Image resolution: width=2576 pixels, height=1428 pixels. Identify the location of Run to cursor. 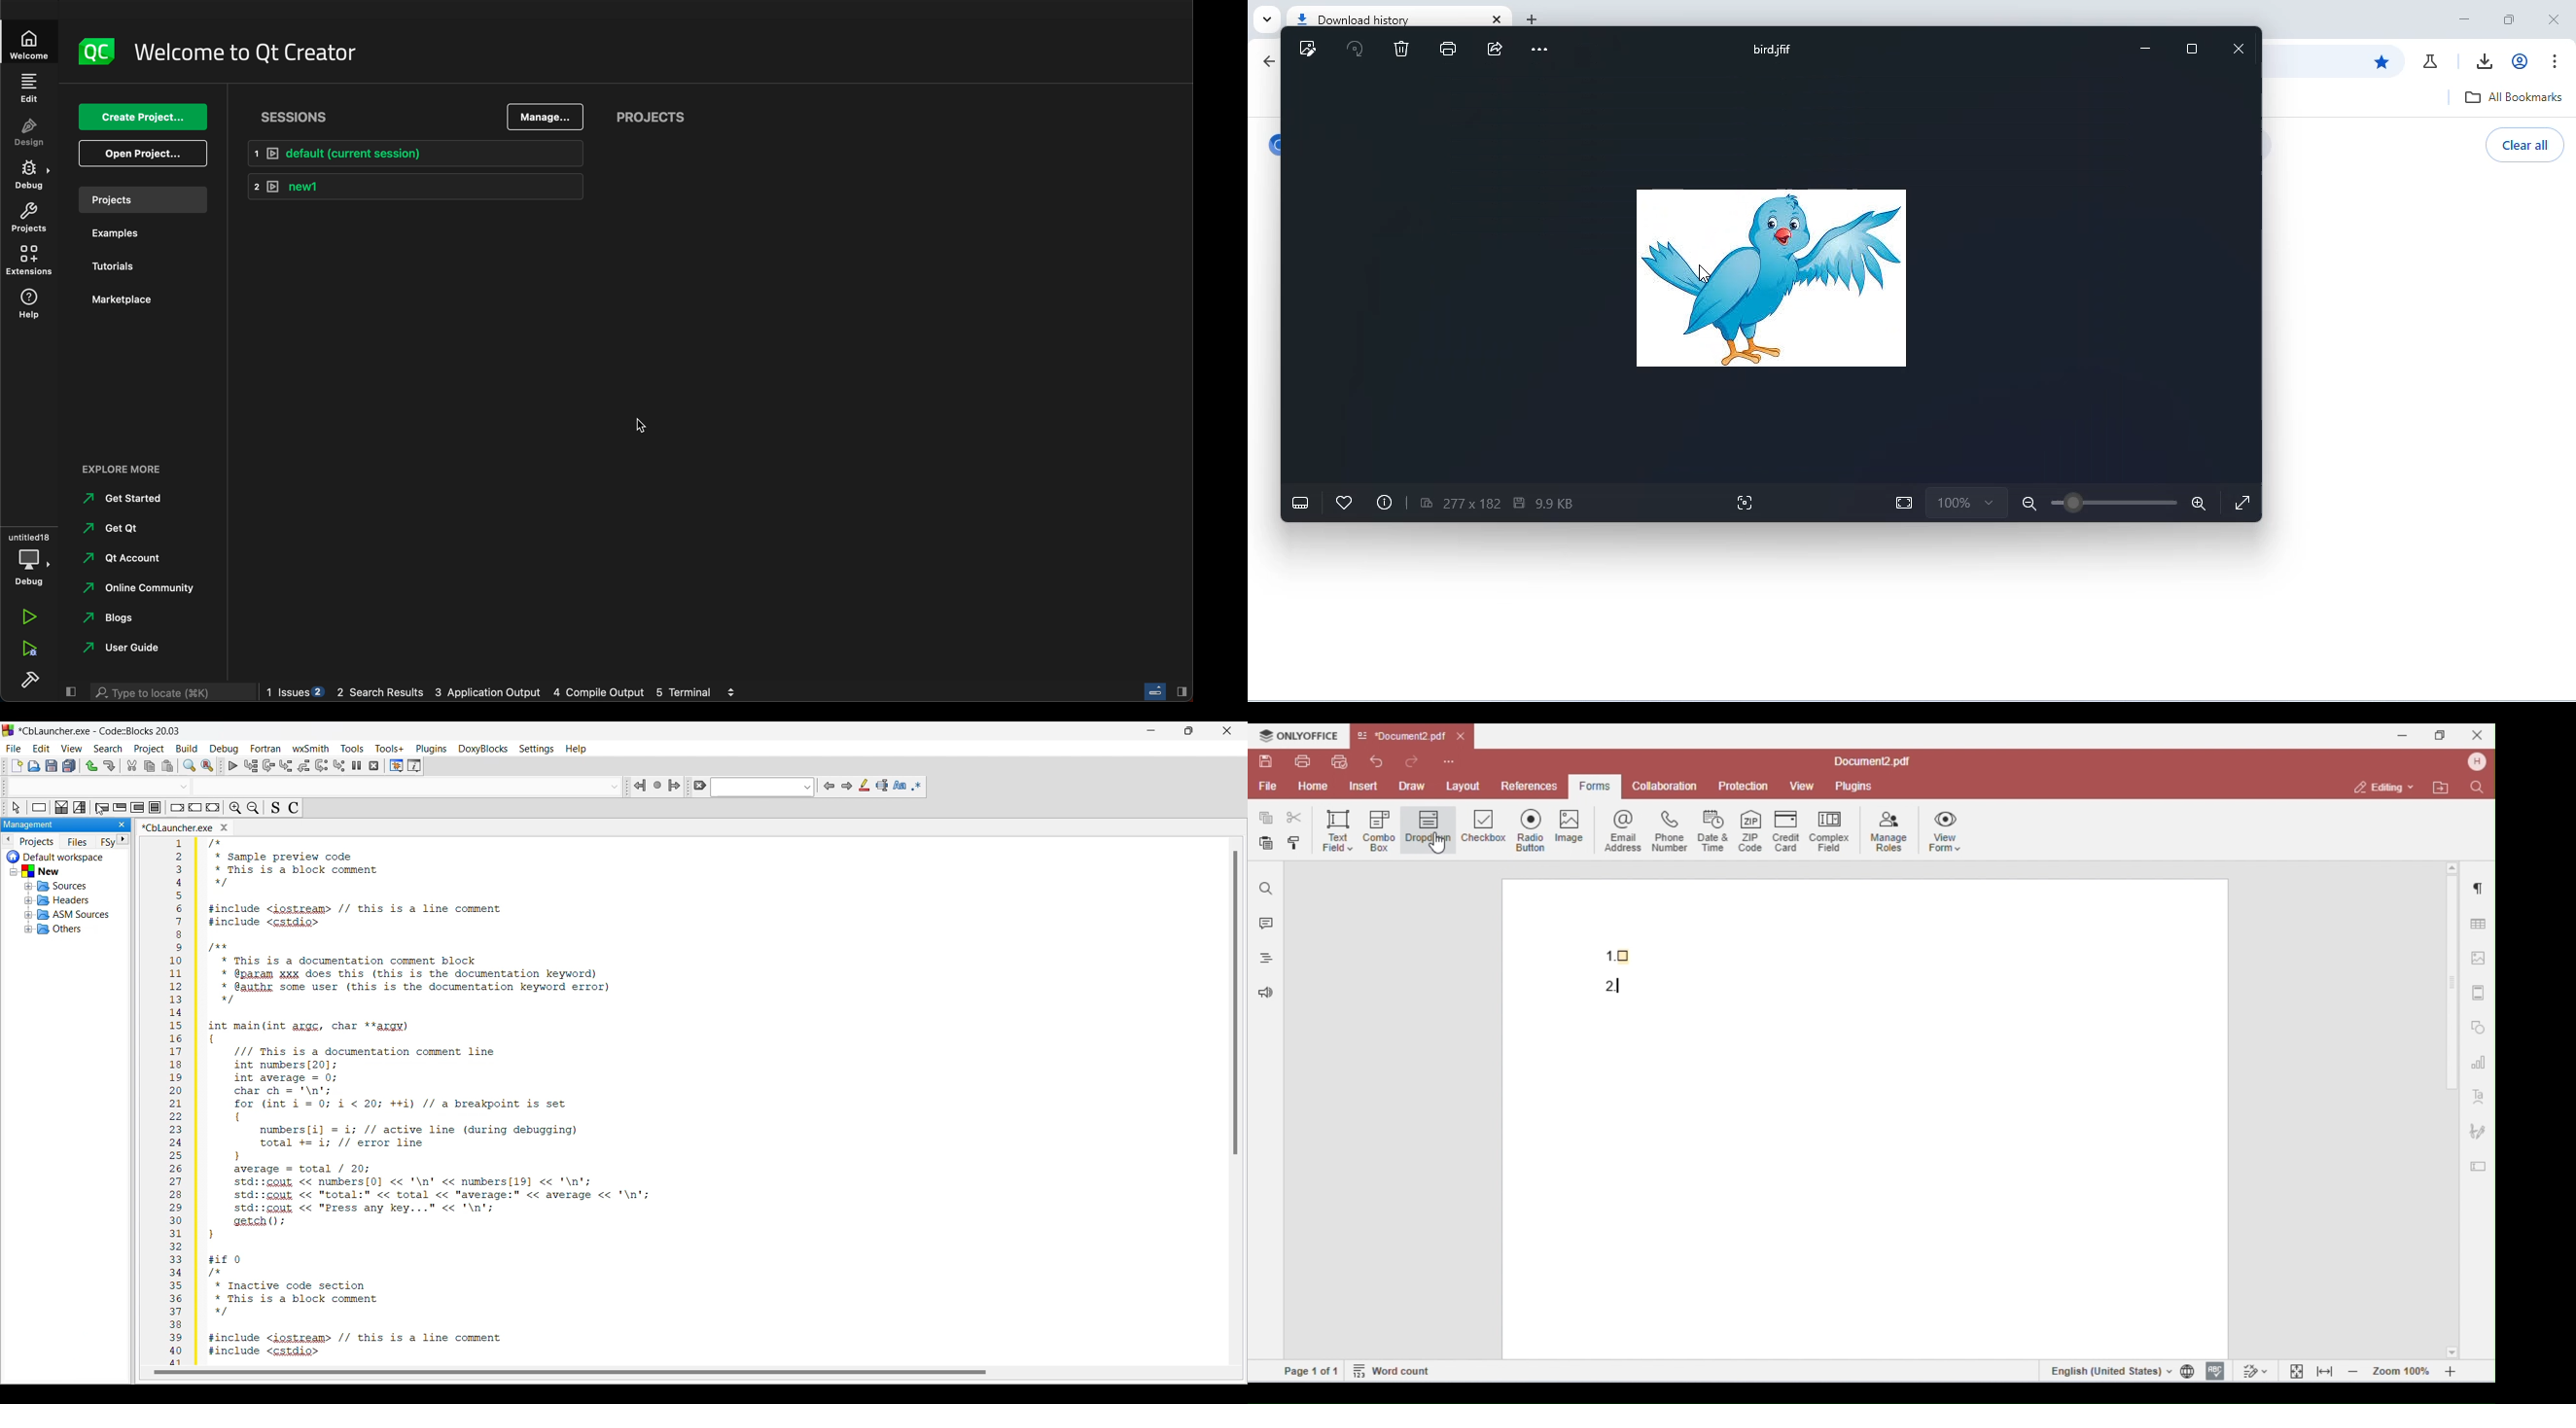
(251, 766).